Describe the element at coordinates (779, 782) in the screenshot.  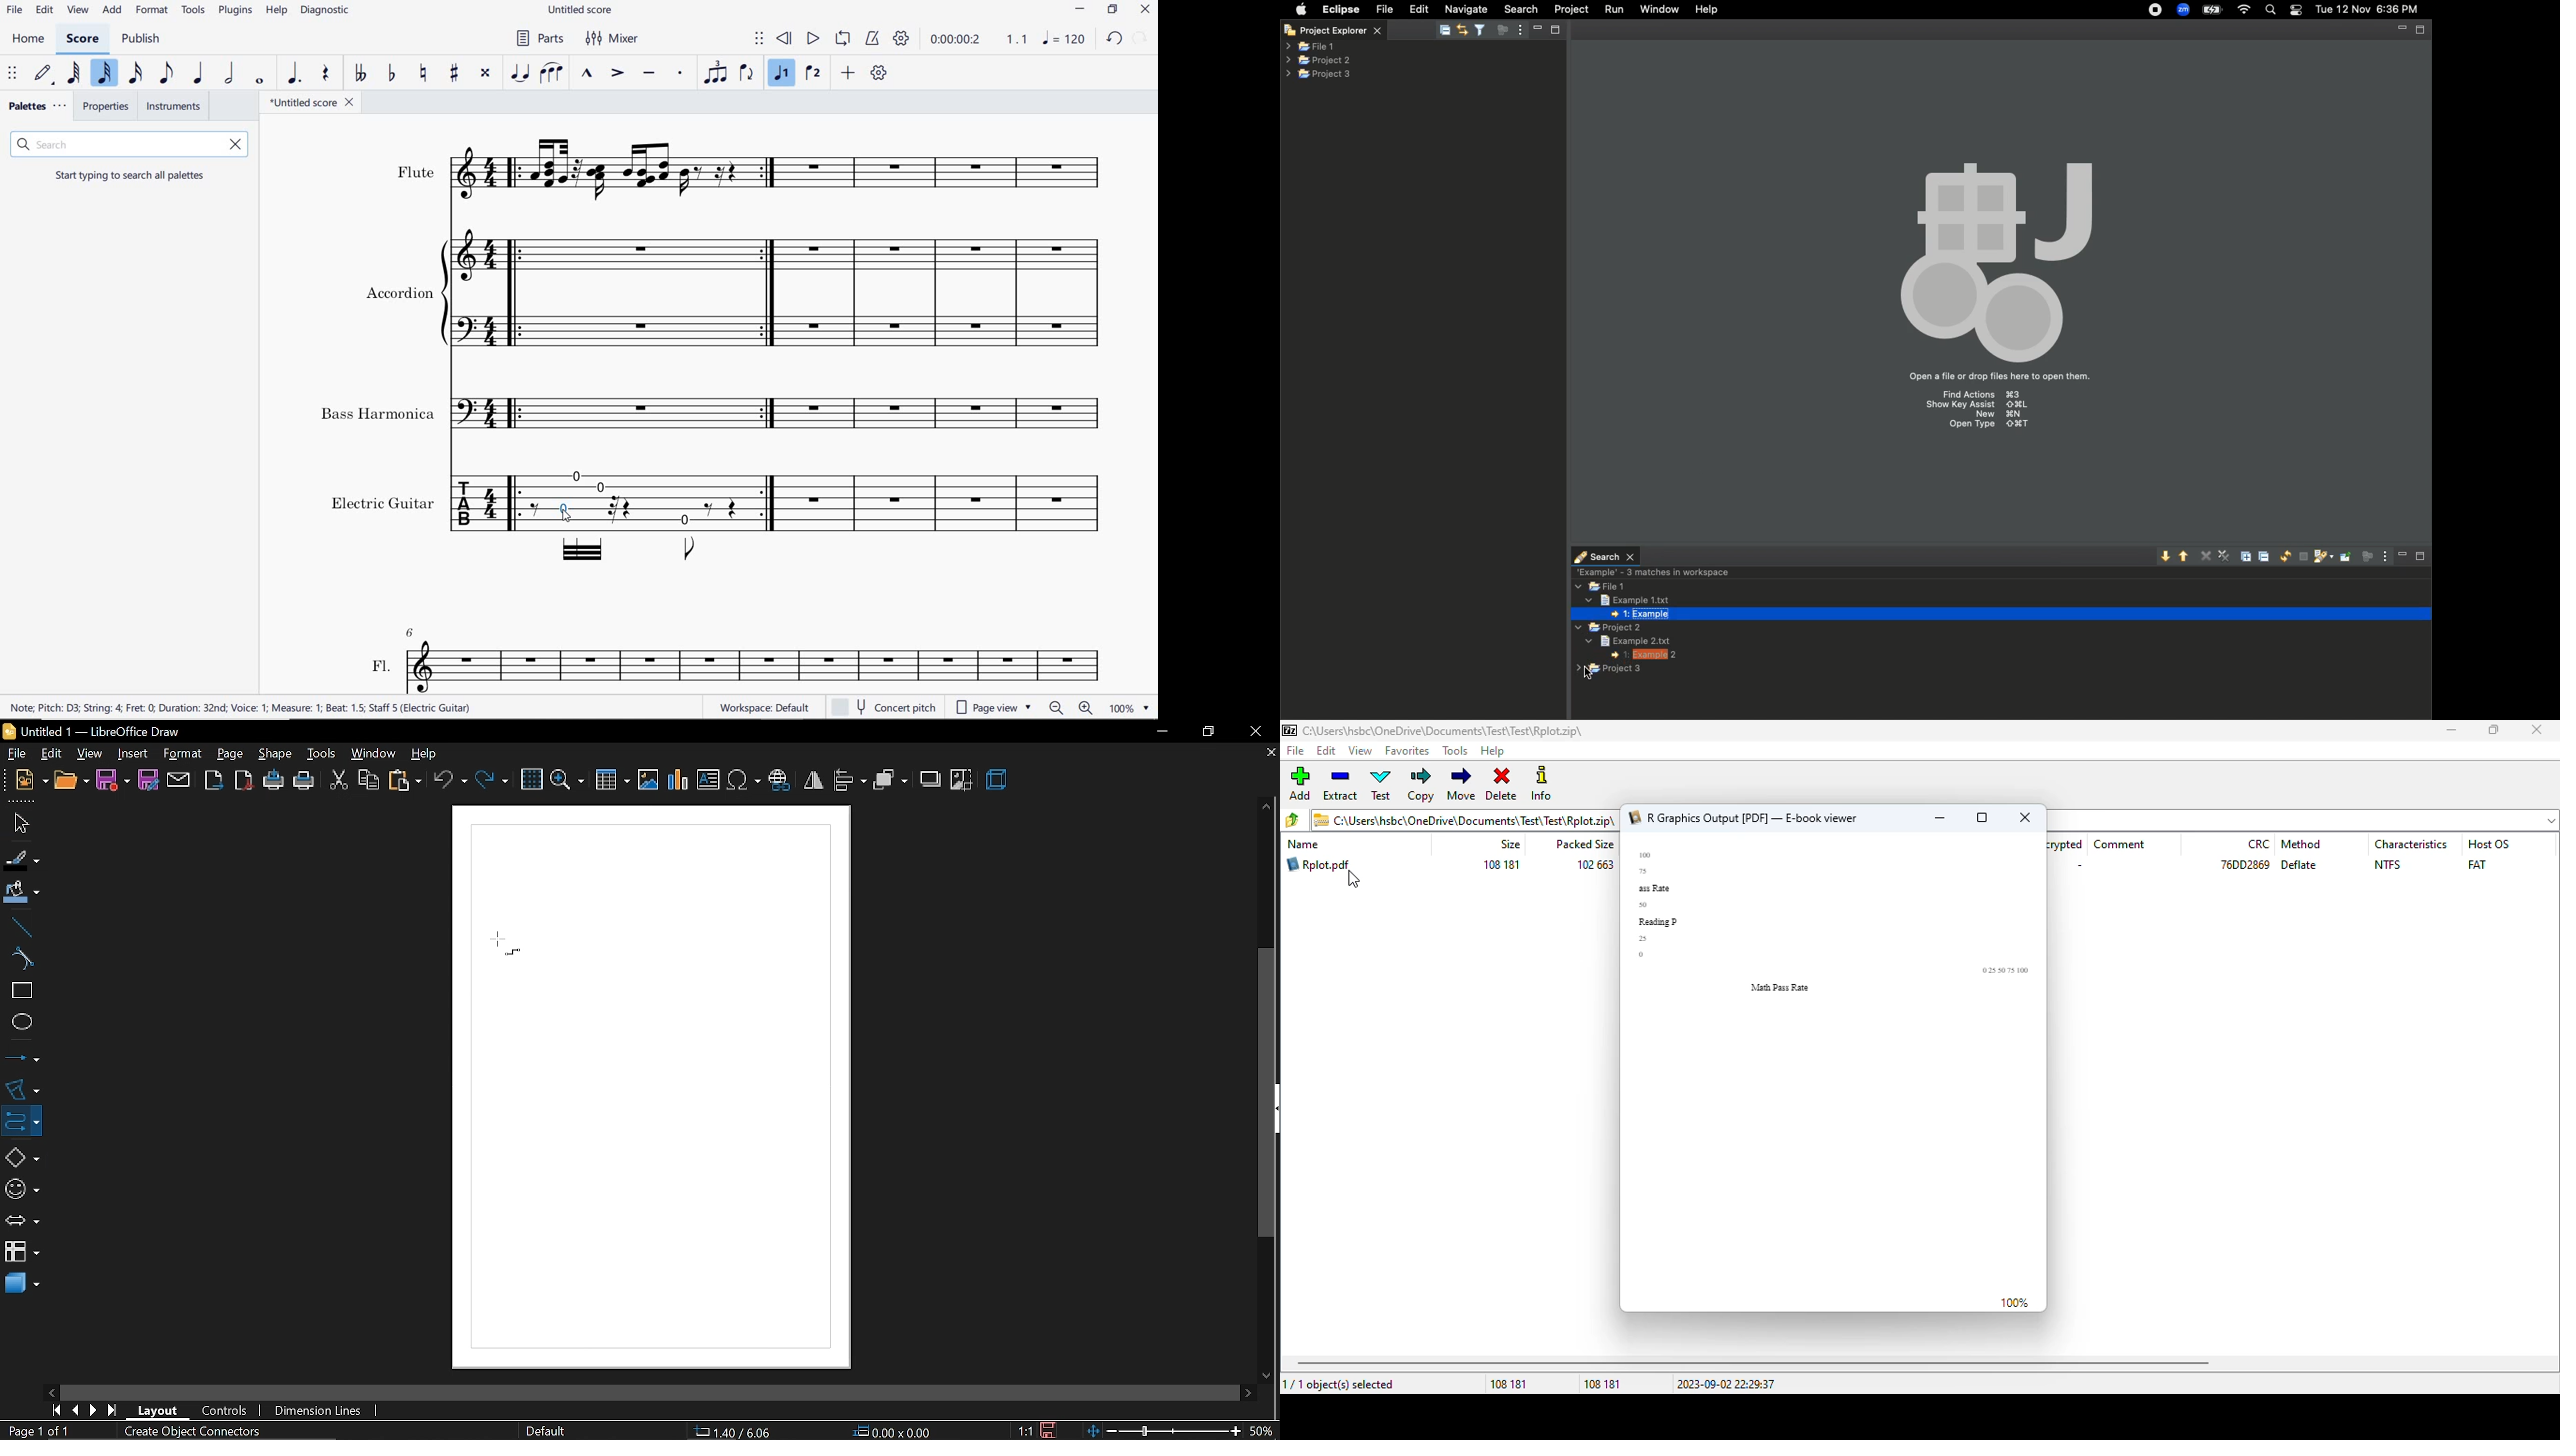
I see `Insert hyperlink` at that location.